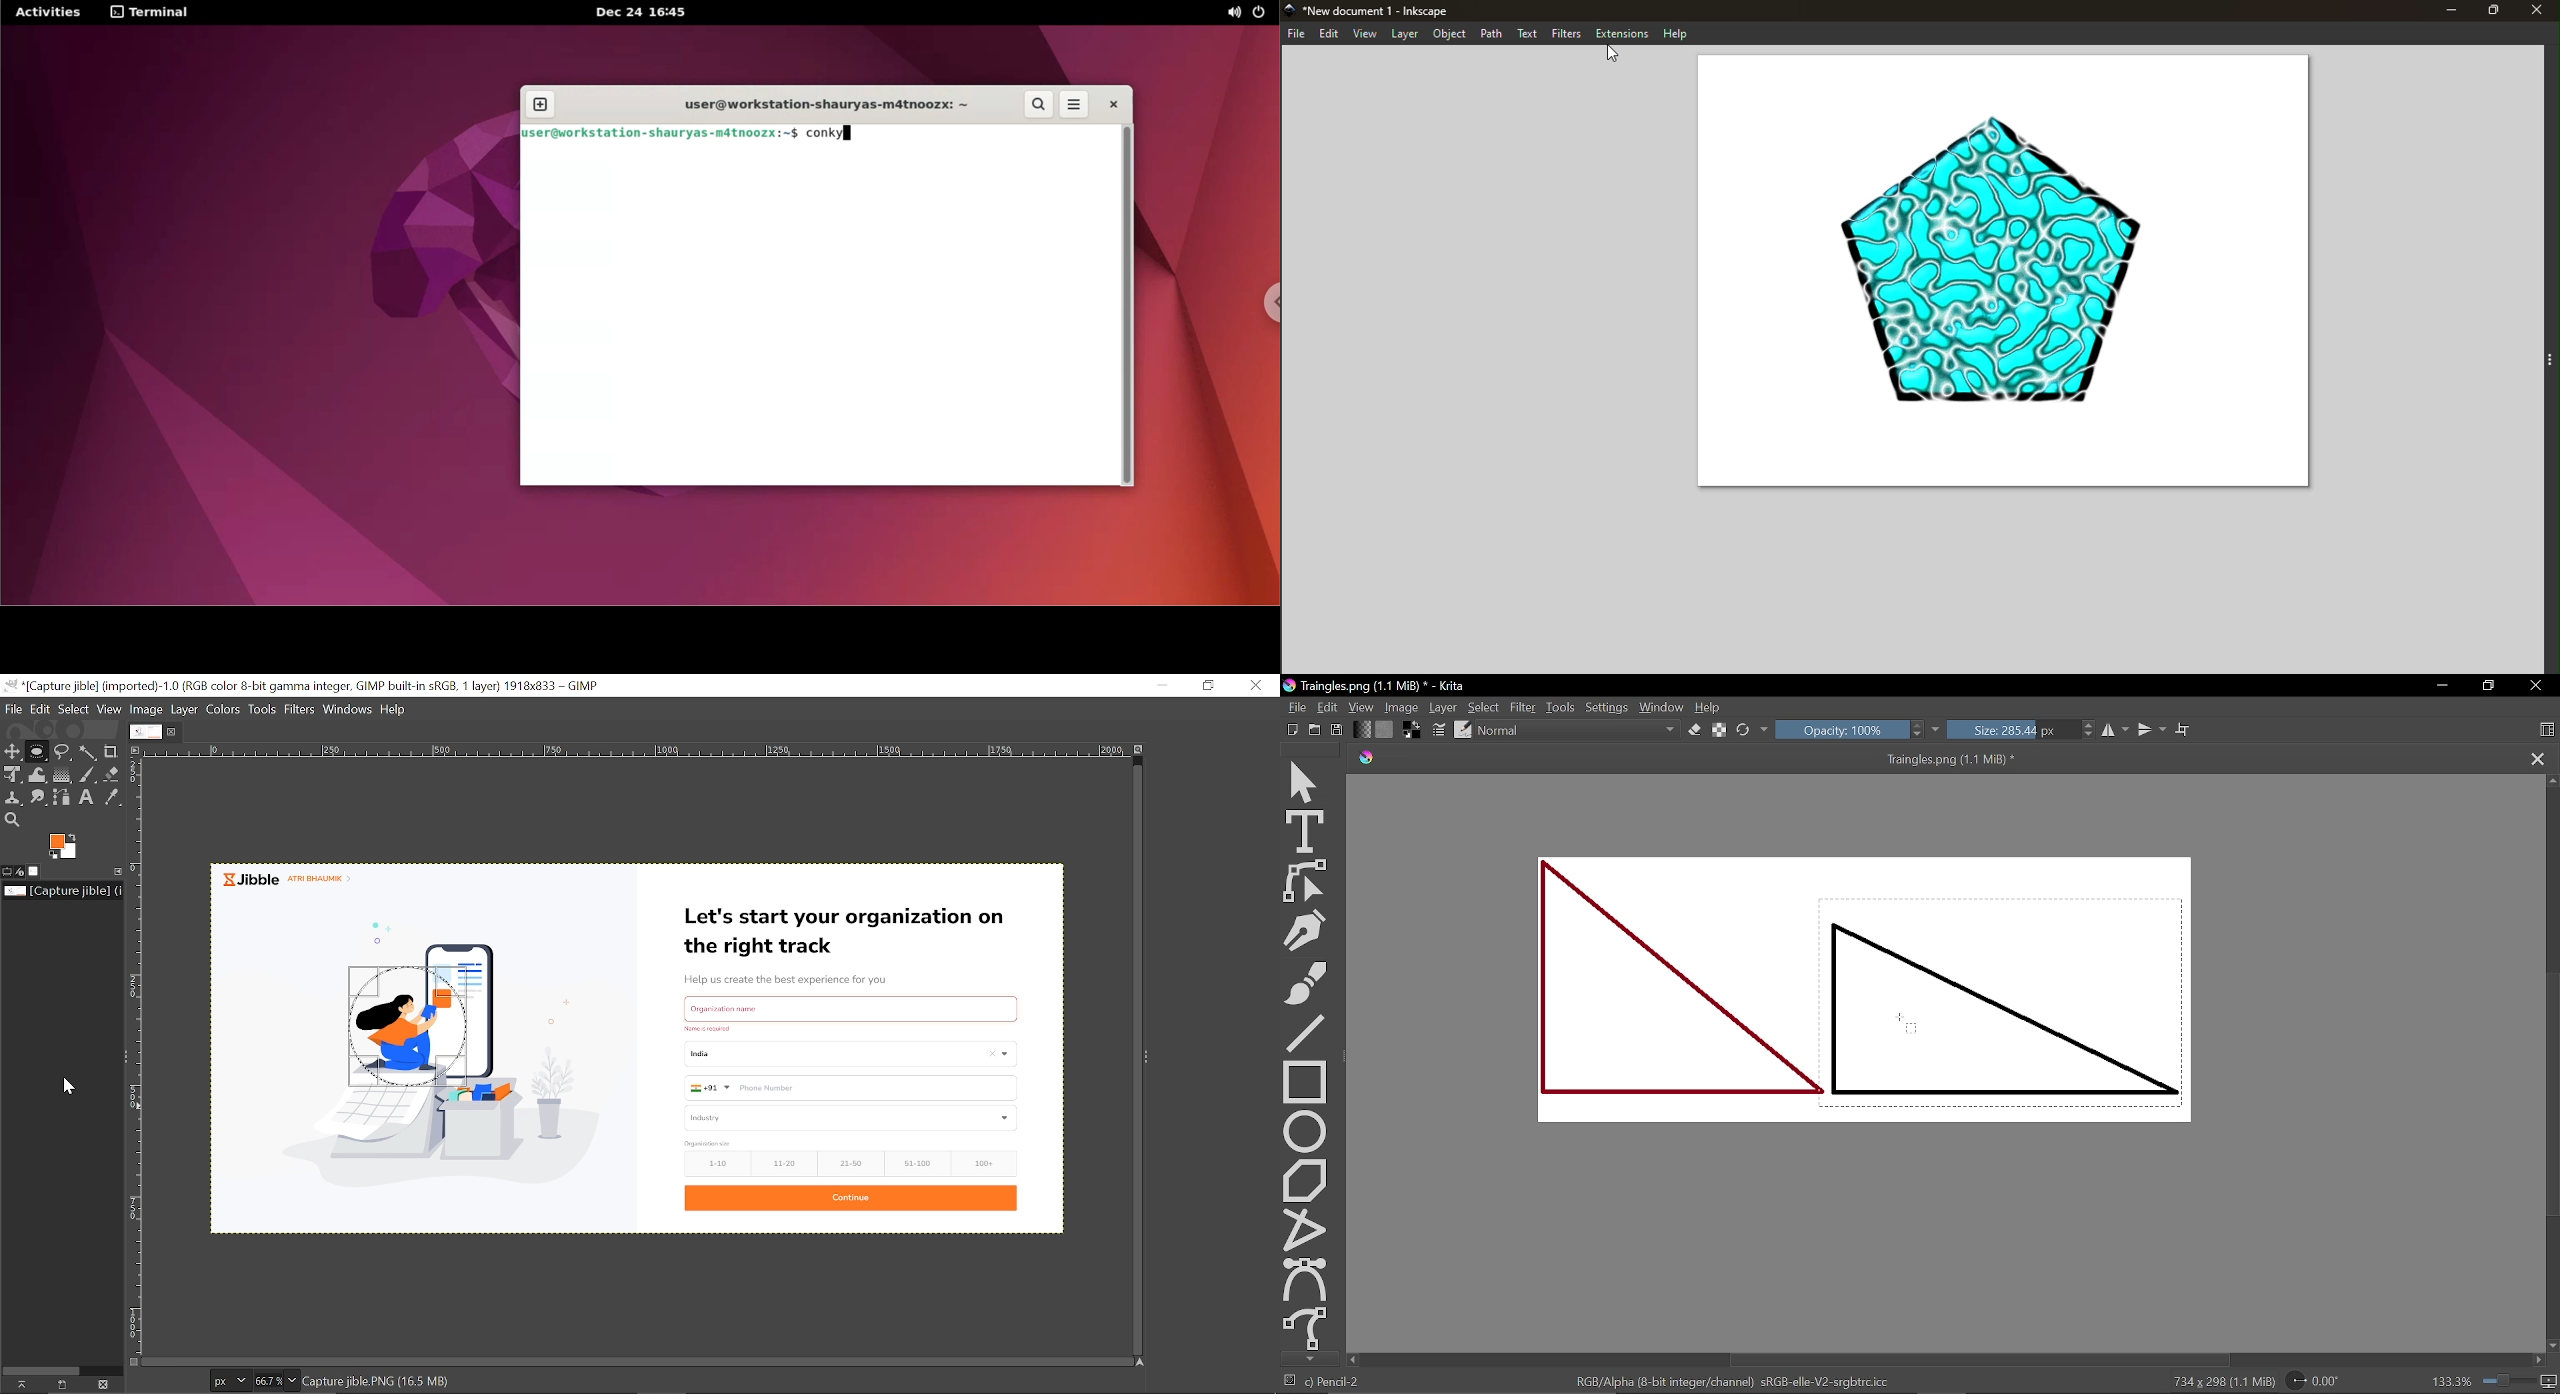  What do you see at coordinates (150, 708) in the screenshot?
I see `Image` at bounding box center [150, 708].